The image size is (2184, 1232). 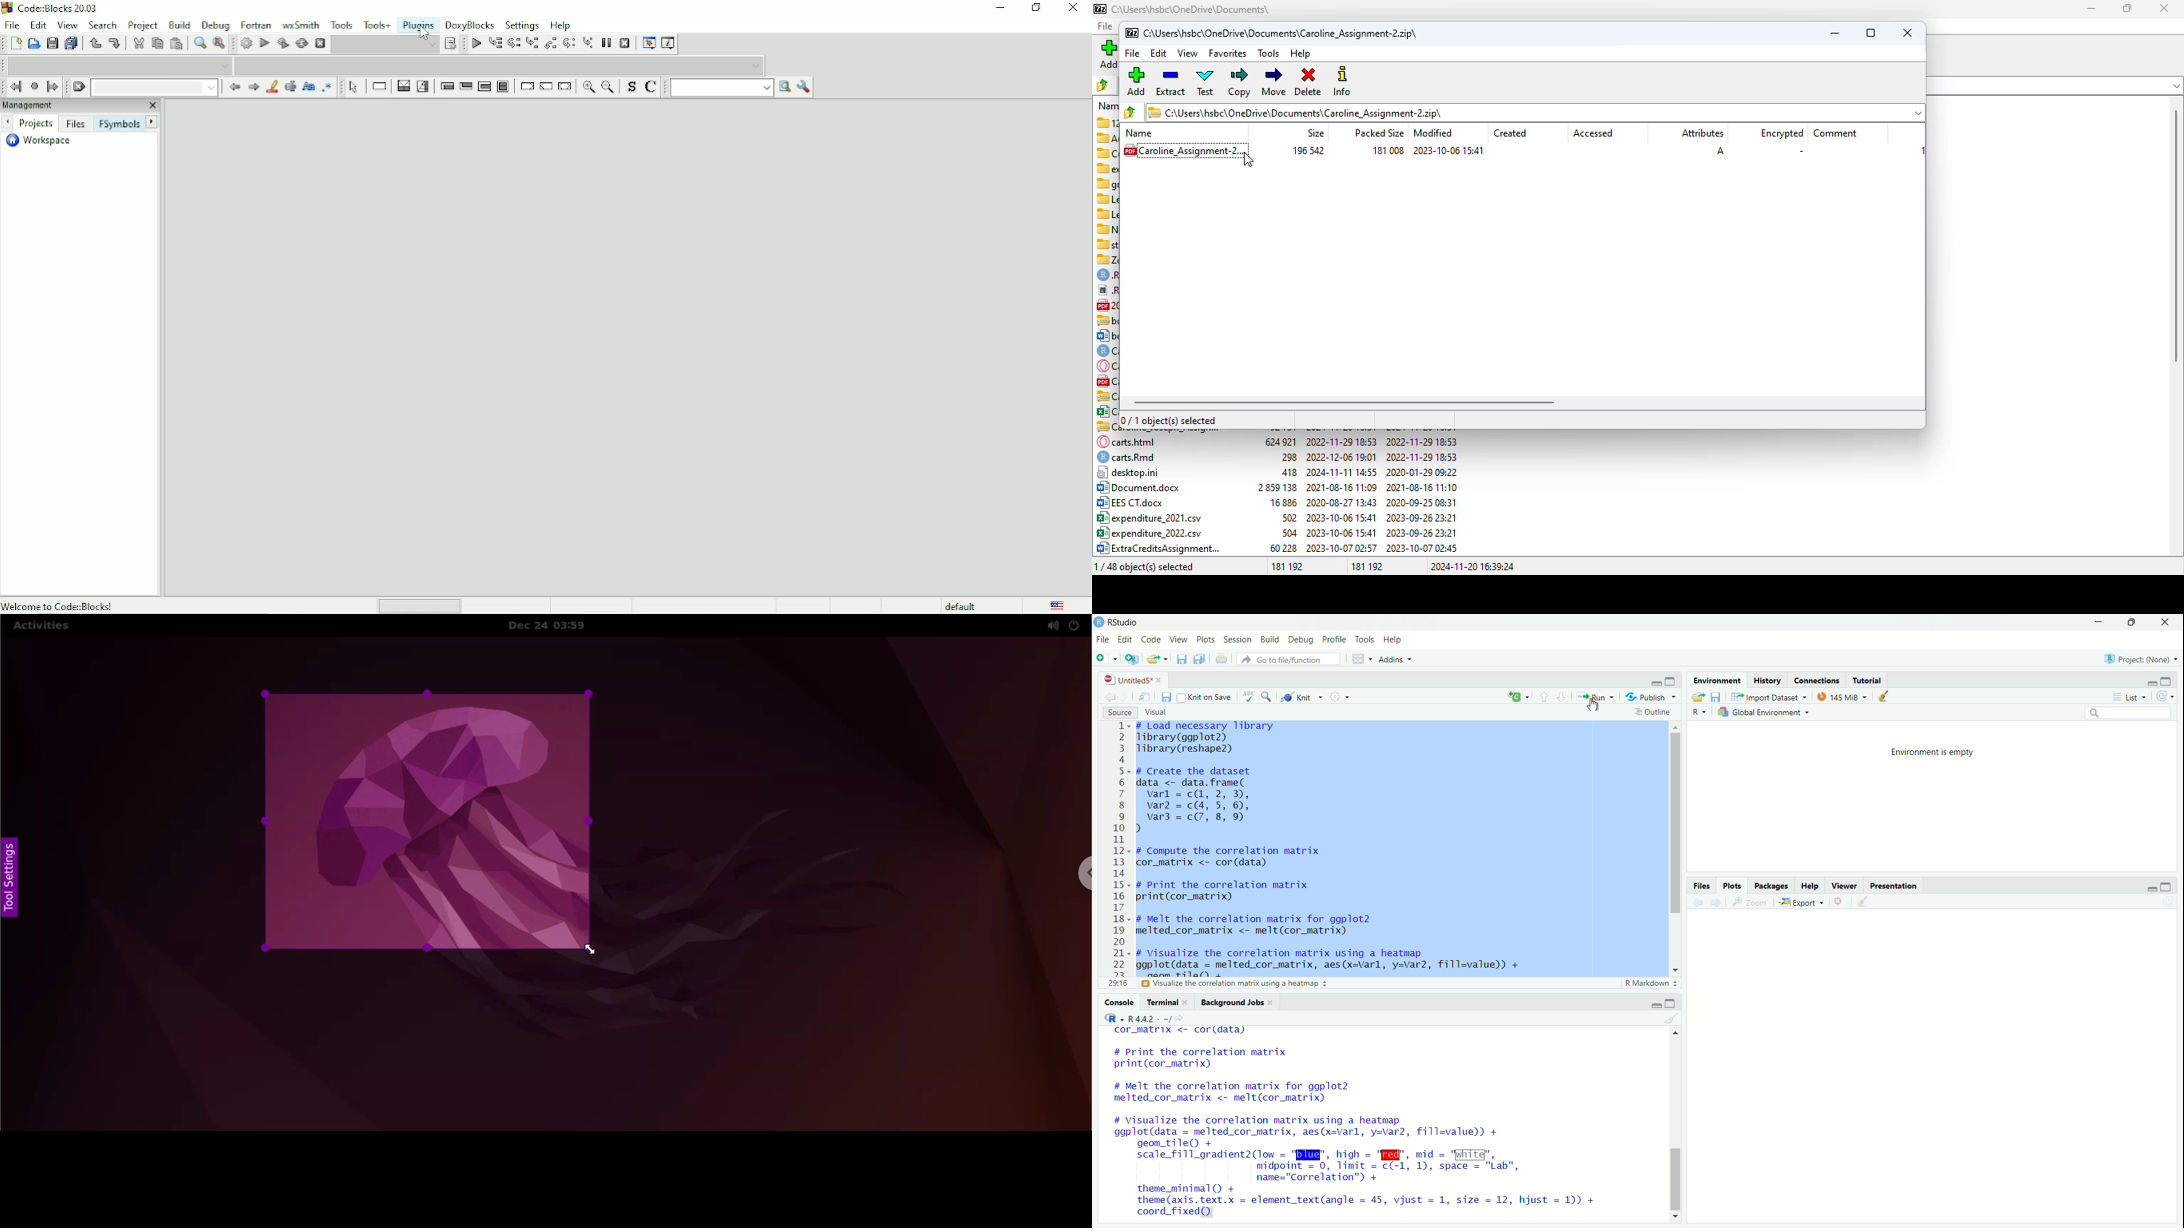 What do you see at coordinates (2166, 697) in the screenshot?
I see `refresh` at bounding box center [2166, 697].